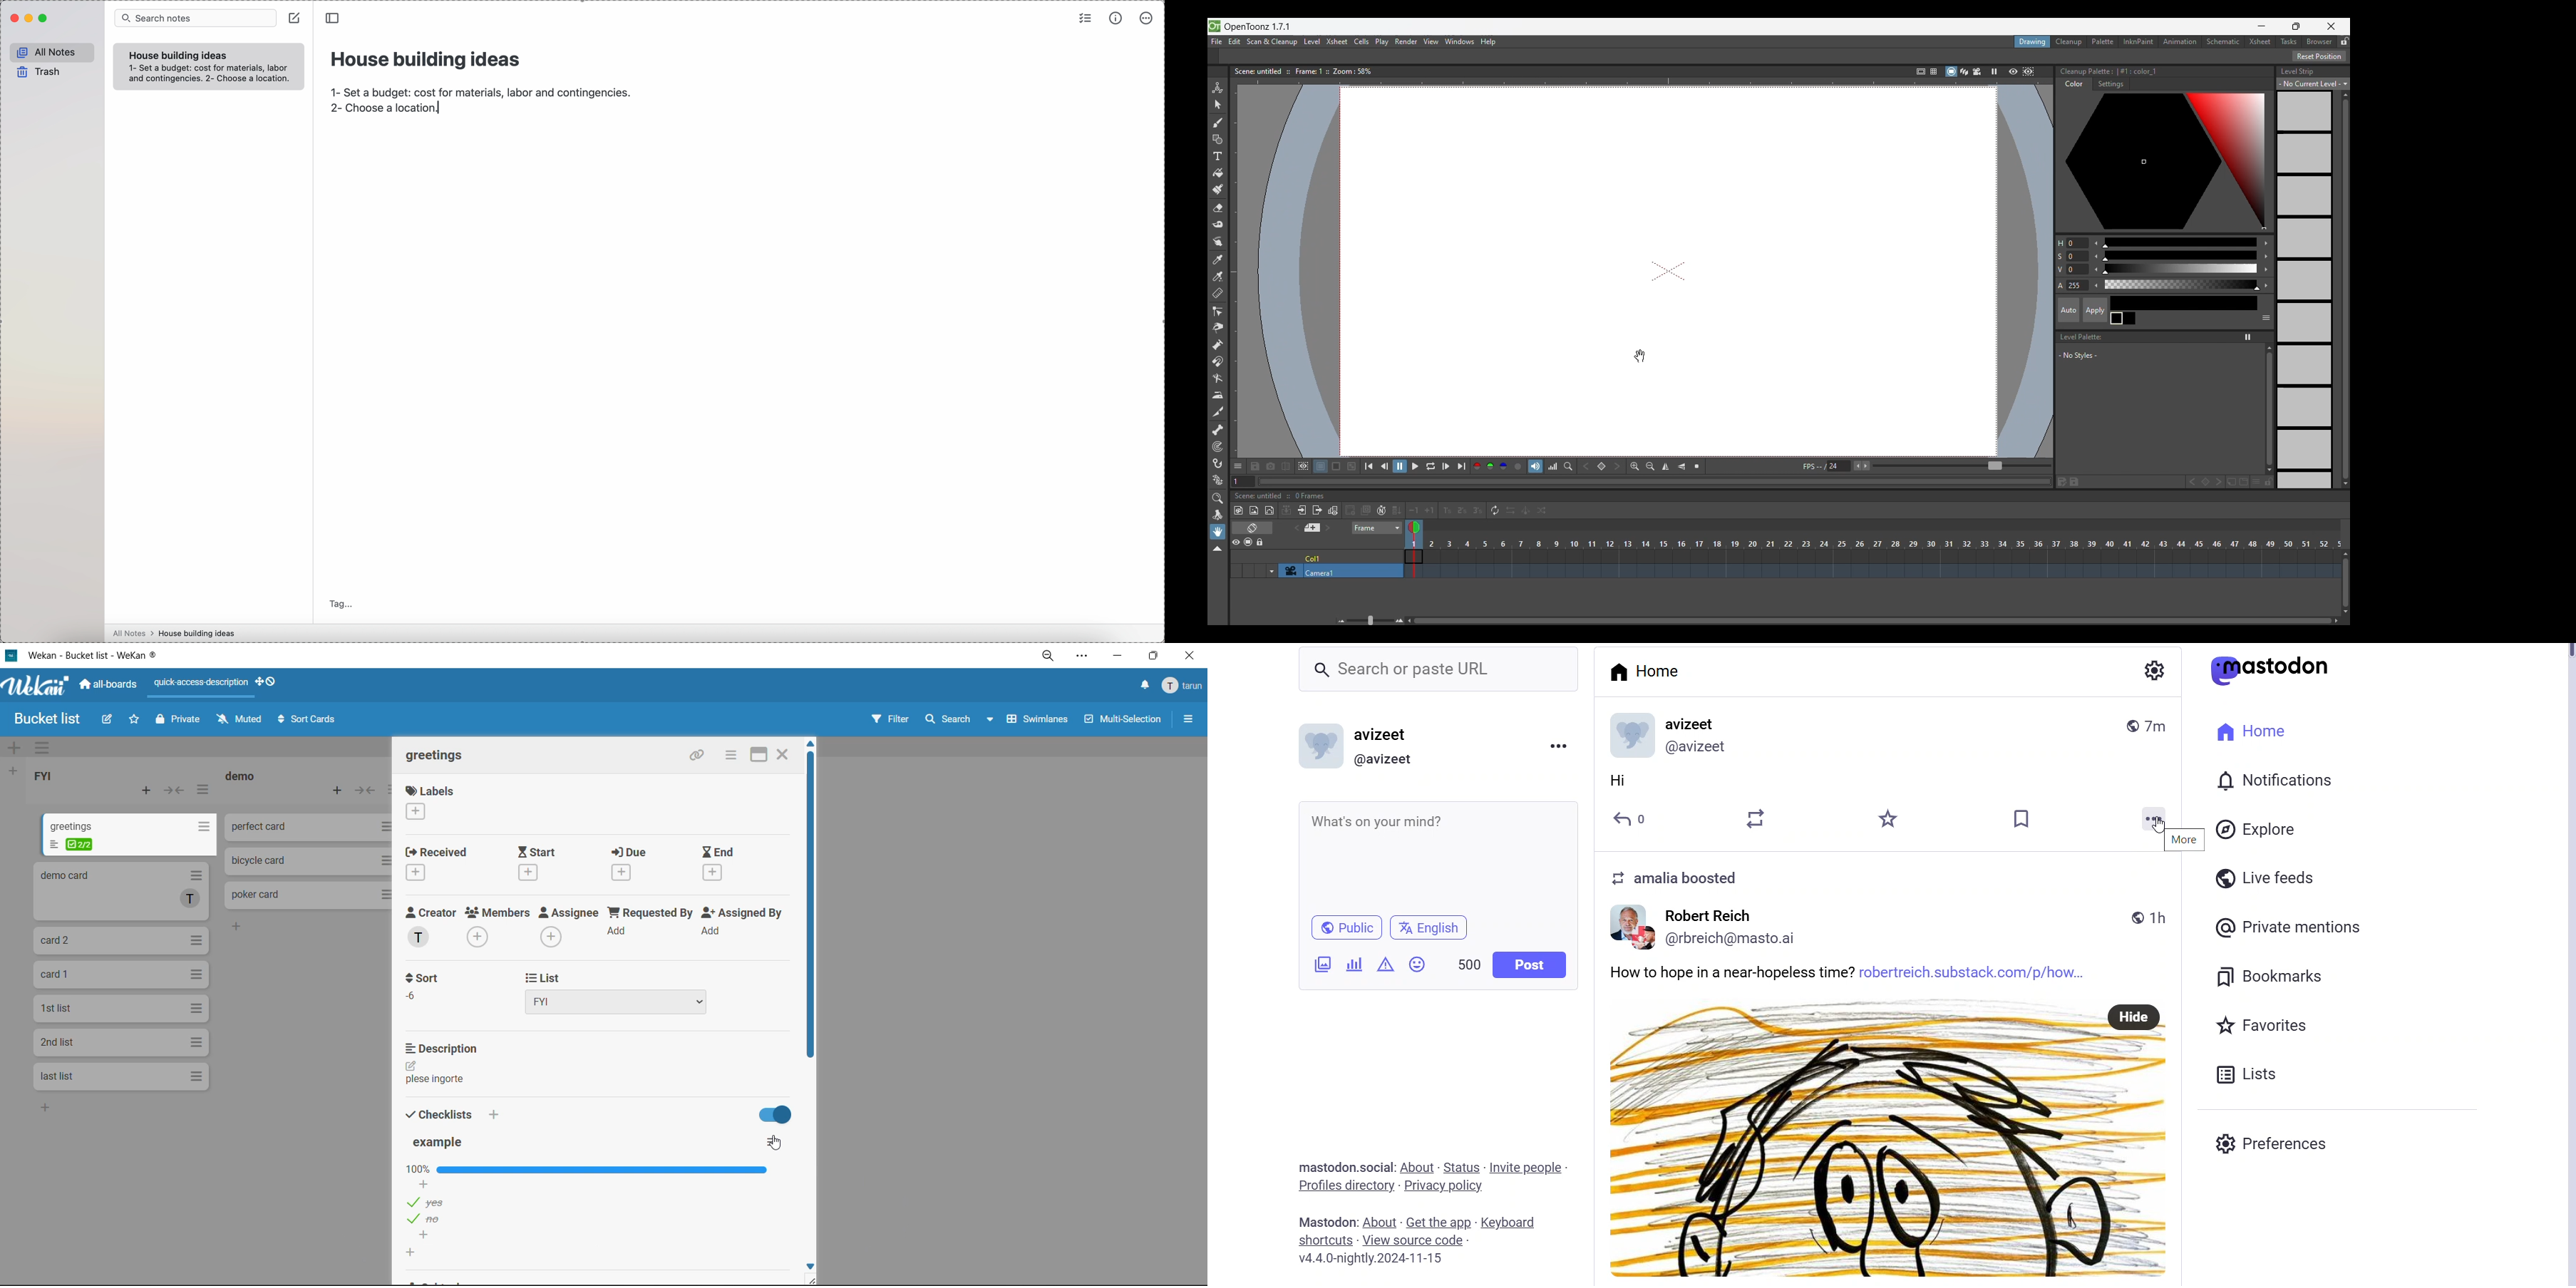 This screenshot has width=2576, height=1288. Describe the element at coordinates (2217, 482) in the screenshot. I see `Next key` at that location.